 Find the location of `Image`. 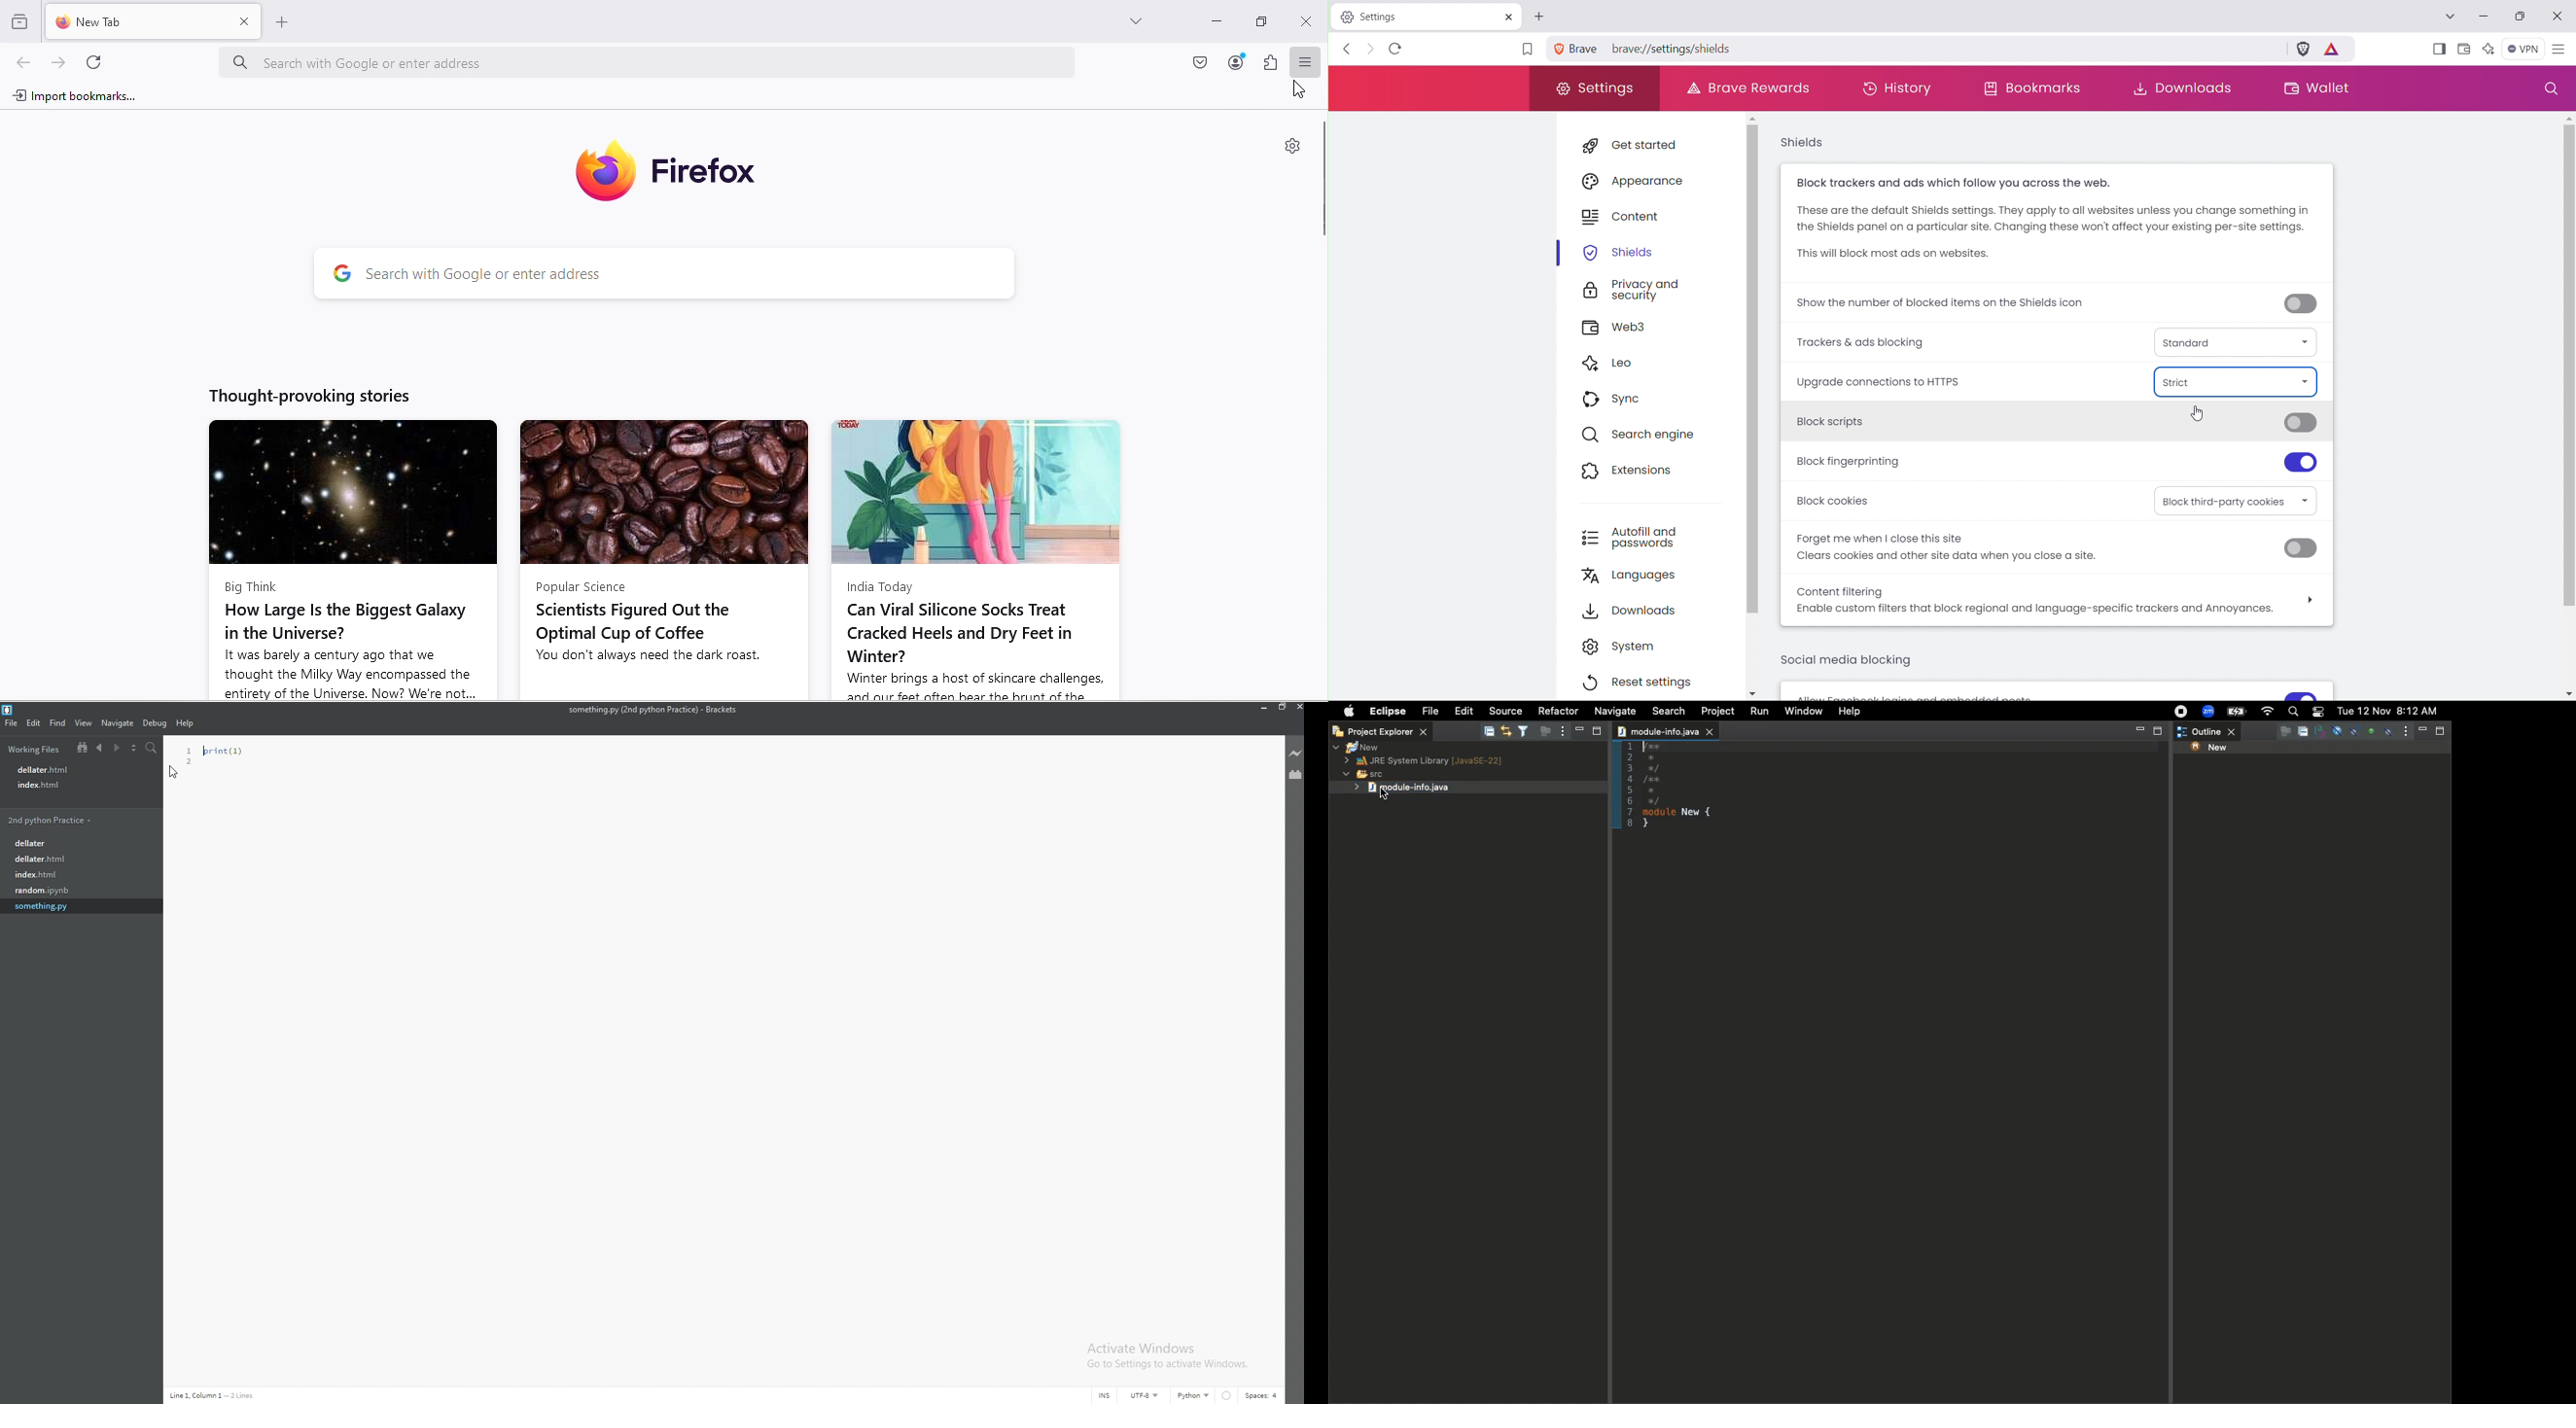

Image is located at coordinates (970, 491).